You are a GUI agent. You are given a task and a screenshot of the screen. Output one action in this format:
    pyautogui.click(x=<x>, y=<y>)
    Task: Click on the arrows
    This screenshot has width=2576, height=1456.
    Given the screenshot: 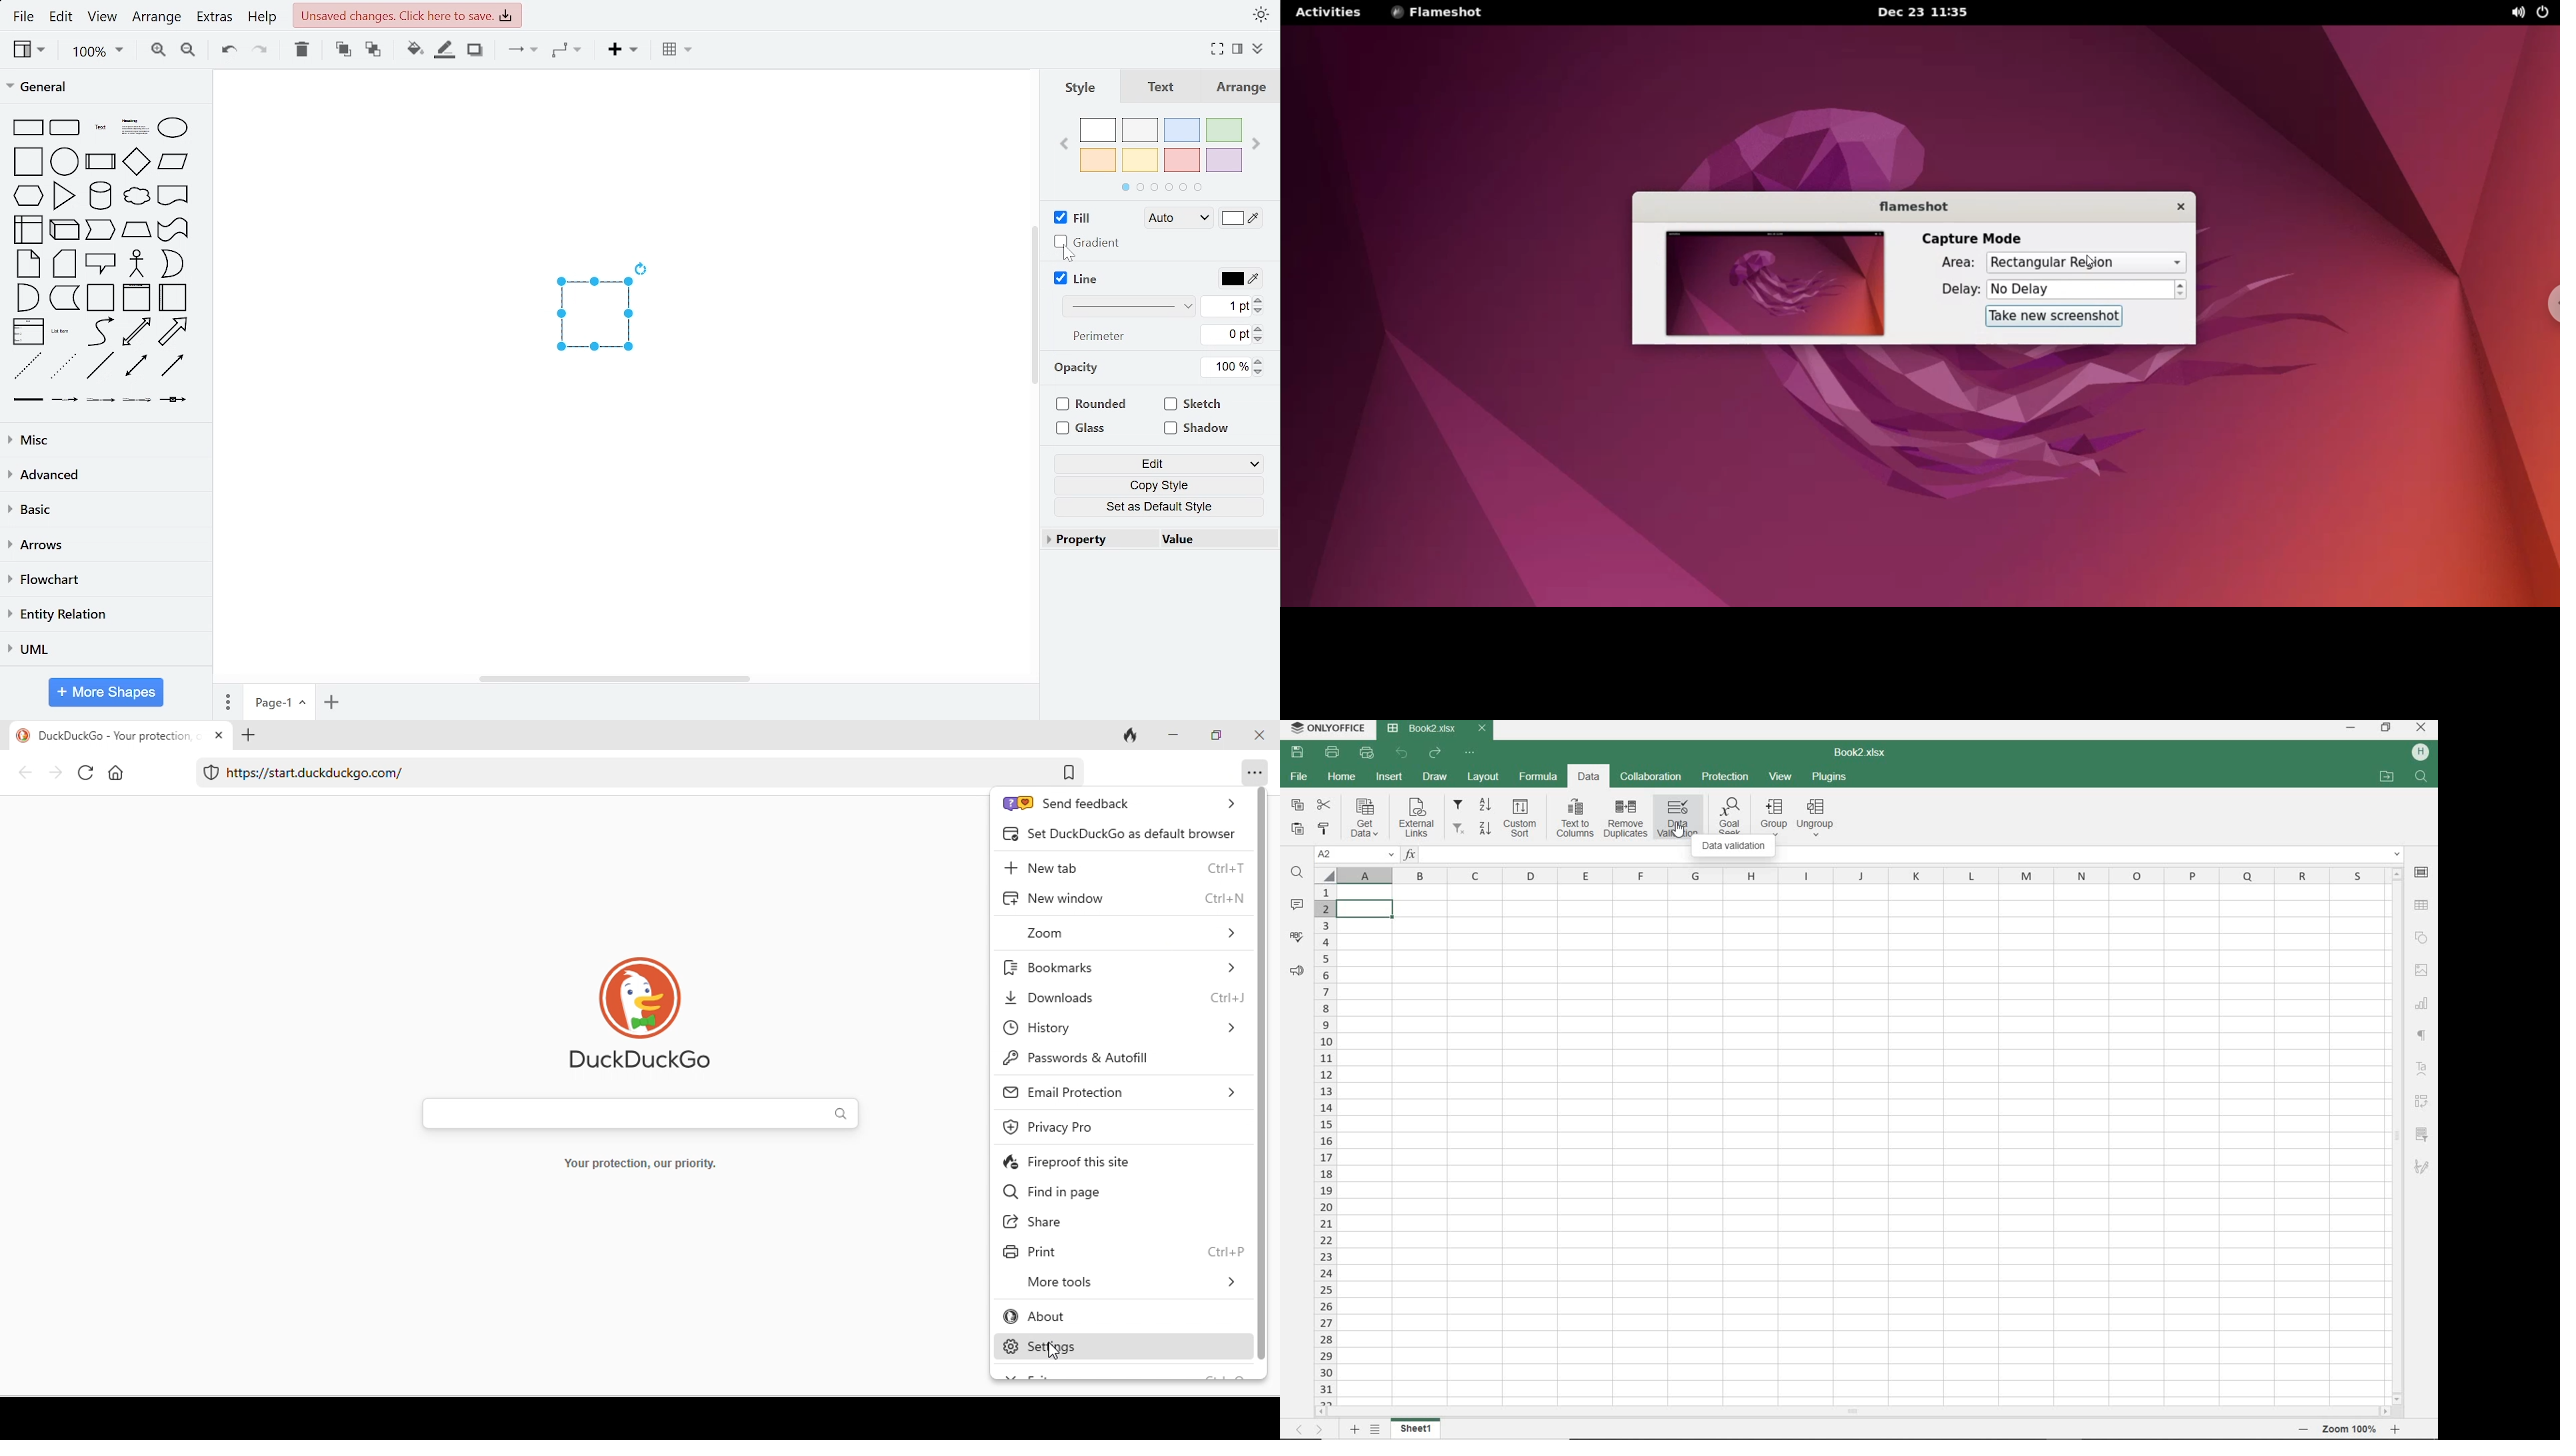 What is the action you would take?
    pyautogui.click(x=102, y=547)
    